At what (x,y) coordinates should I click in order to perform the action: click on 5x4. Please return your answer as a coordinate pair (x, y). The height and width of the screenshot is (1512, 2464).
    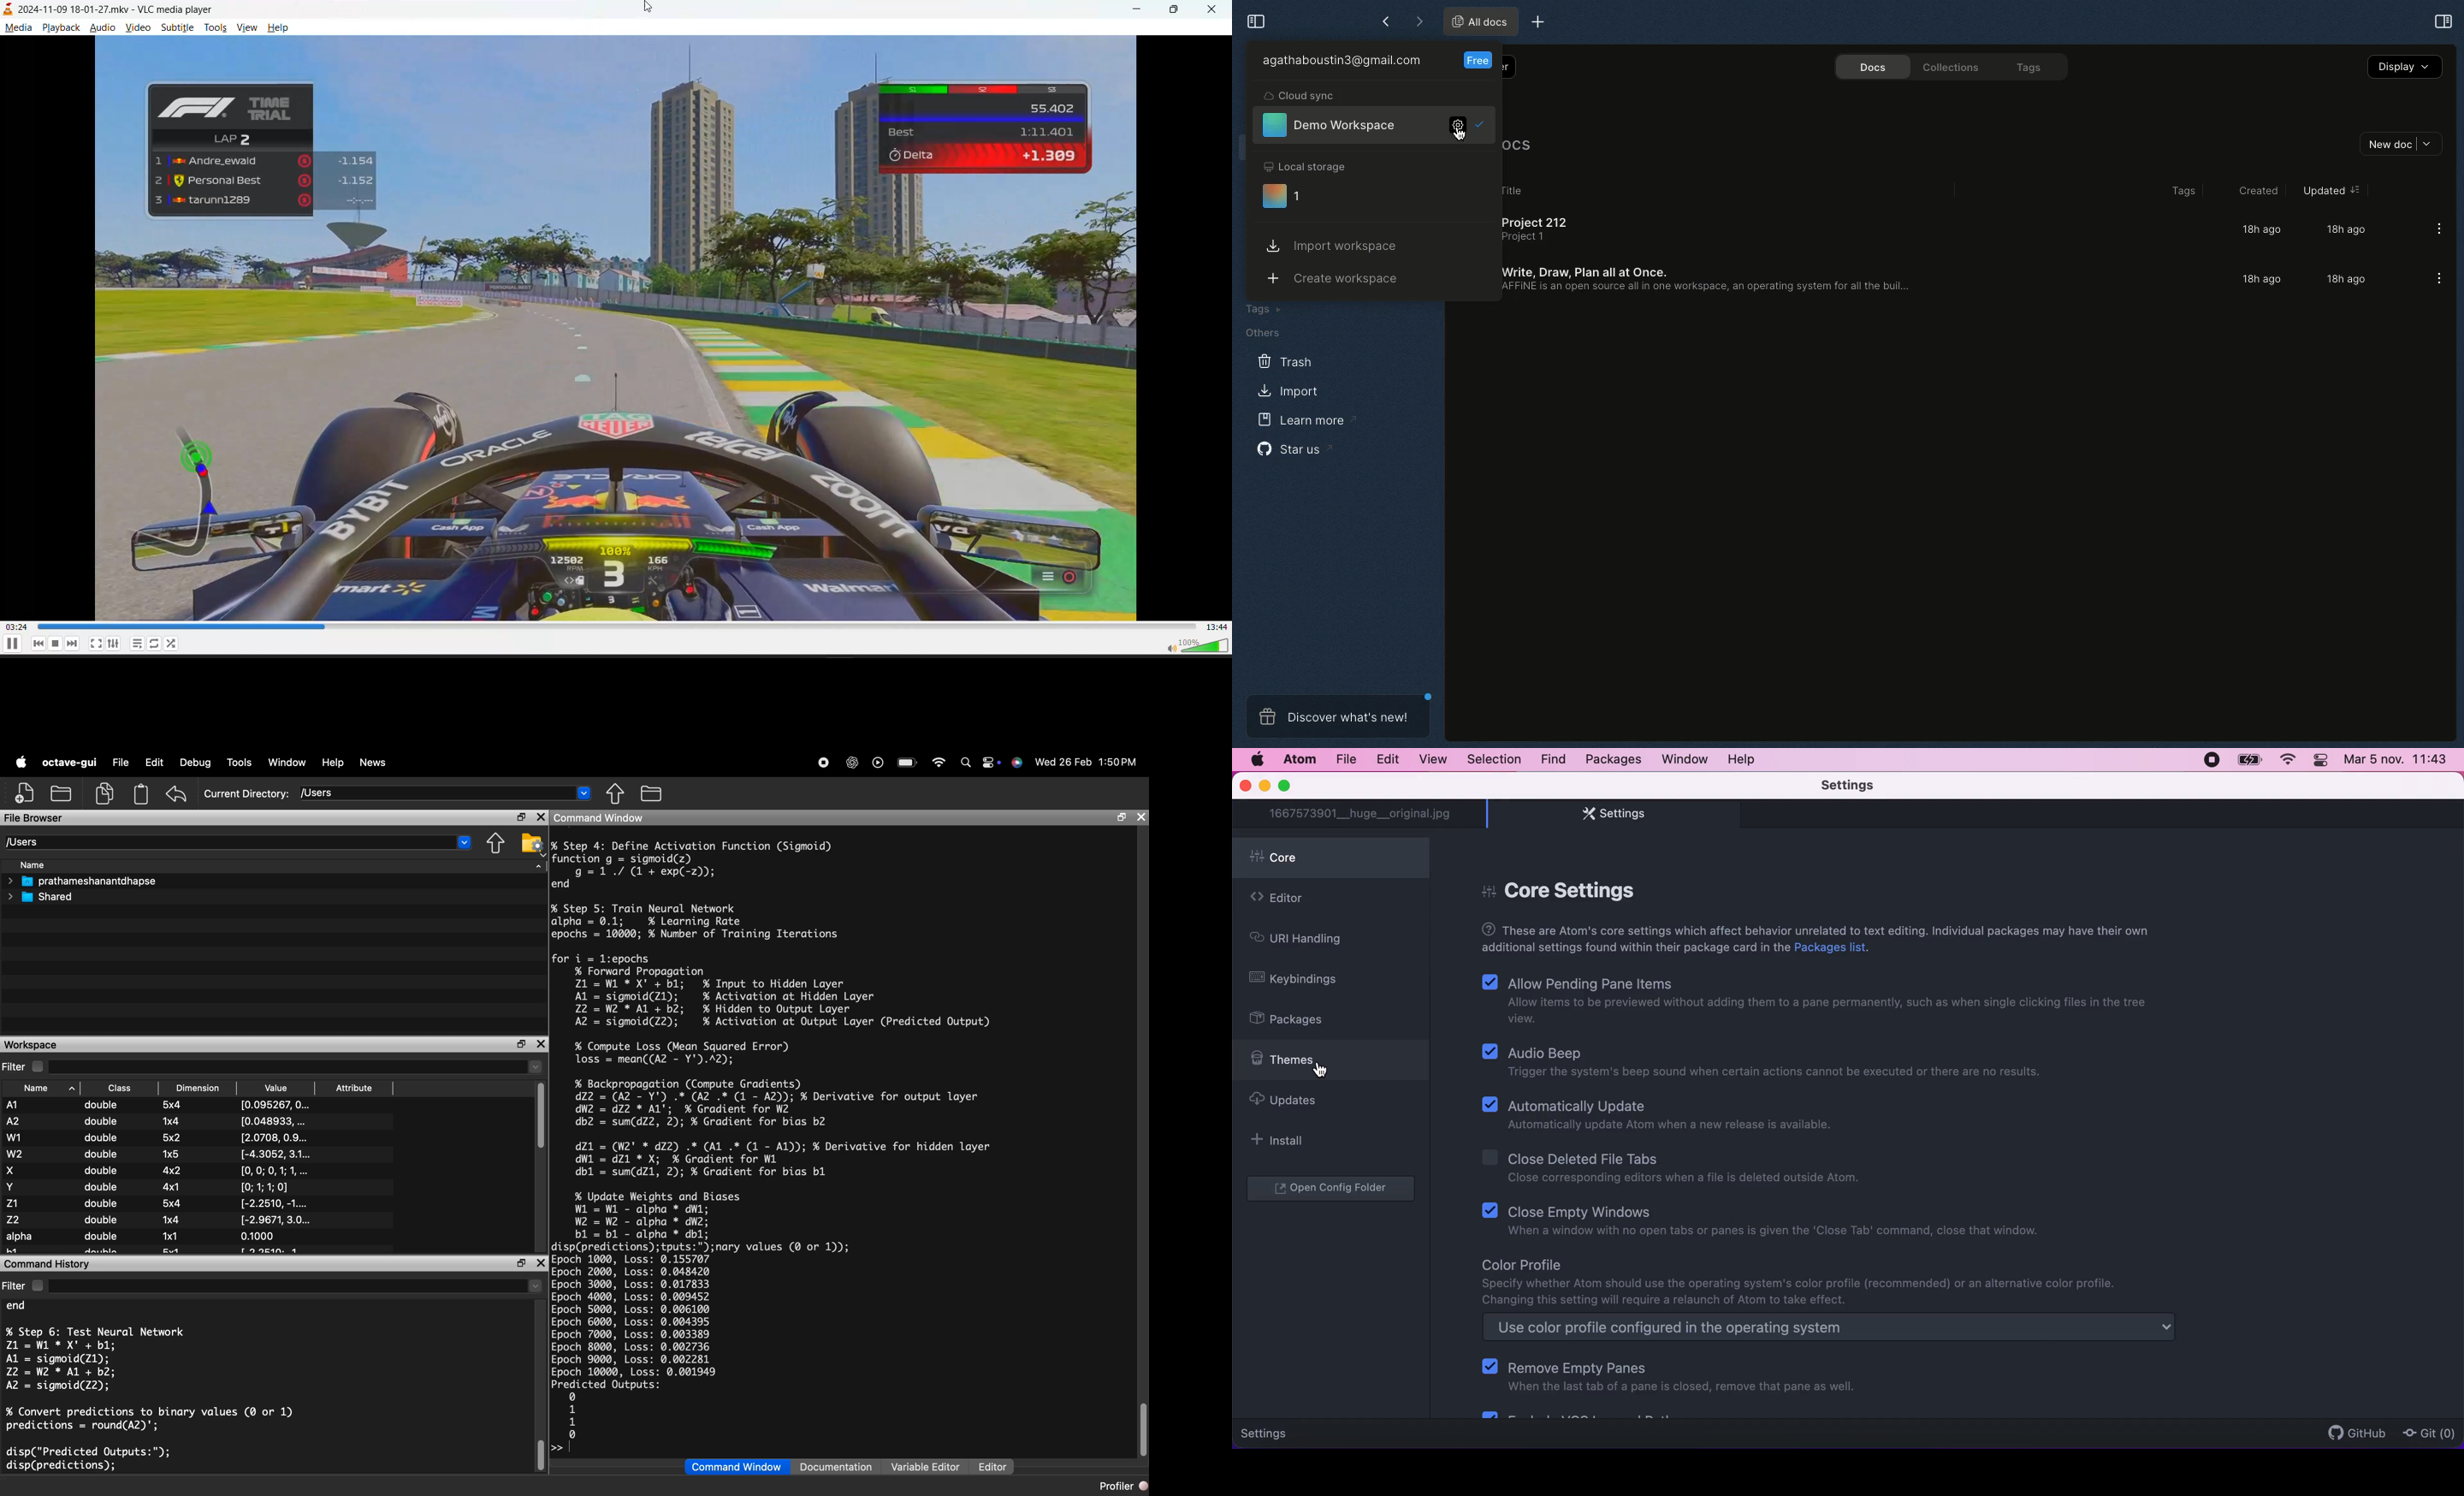
    Looking at the image, I should click on (173, 1204).